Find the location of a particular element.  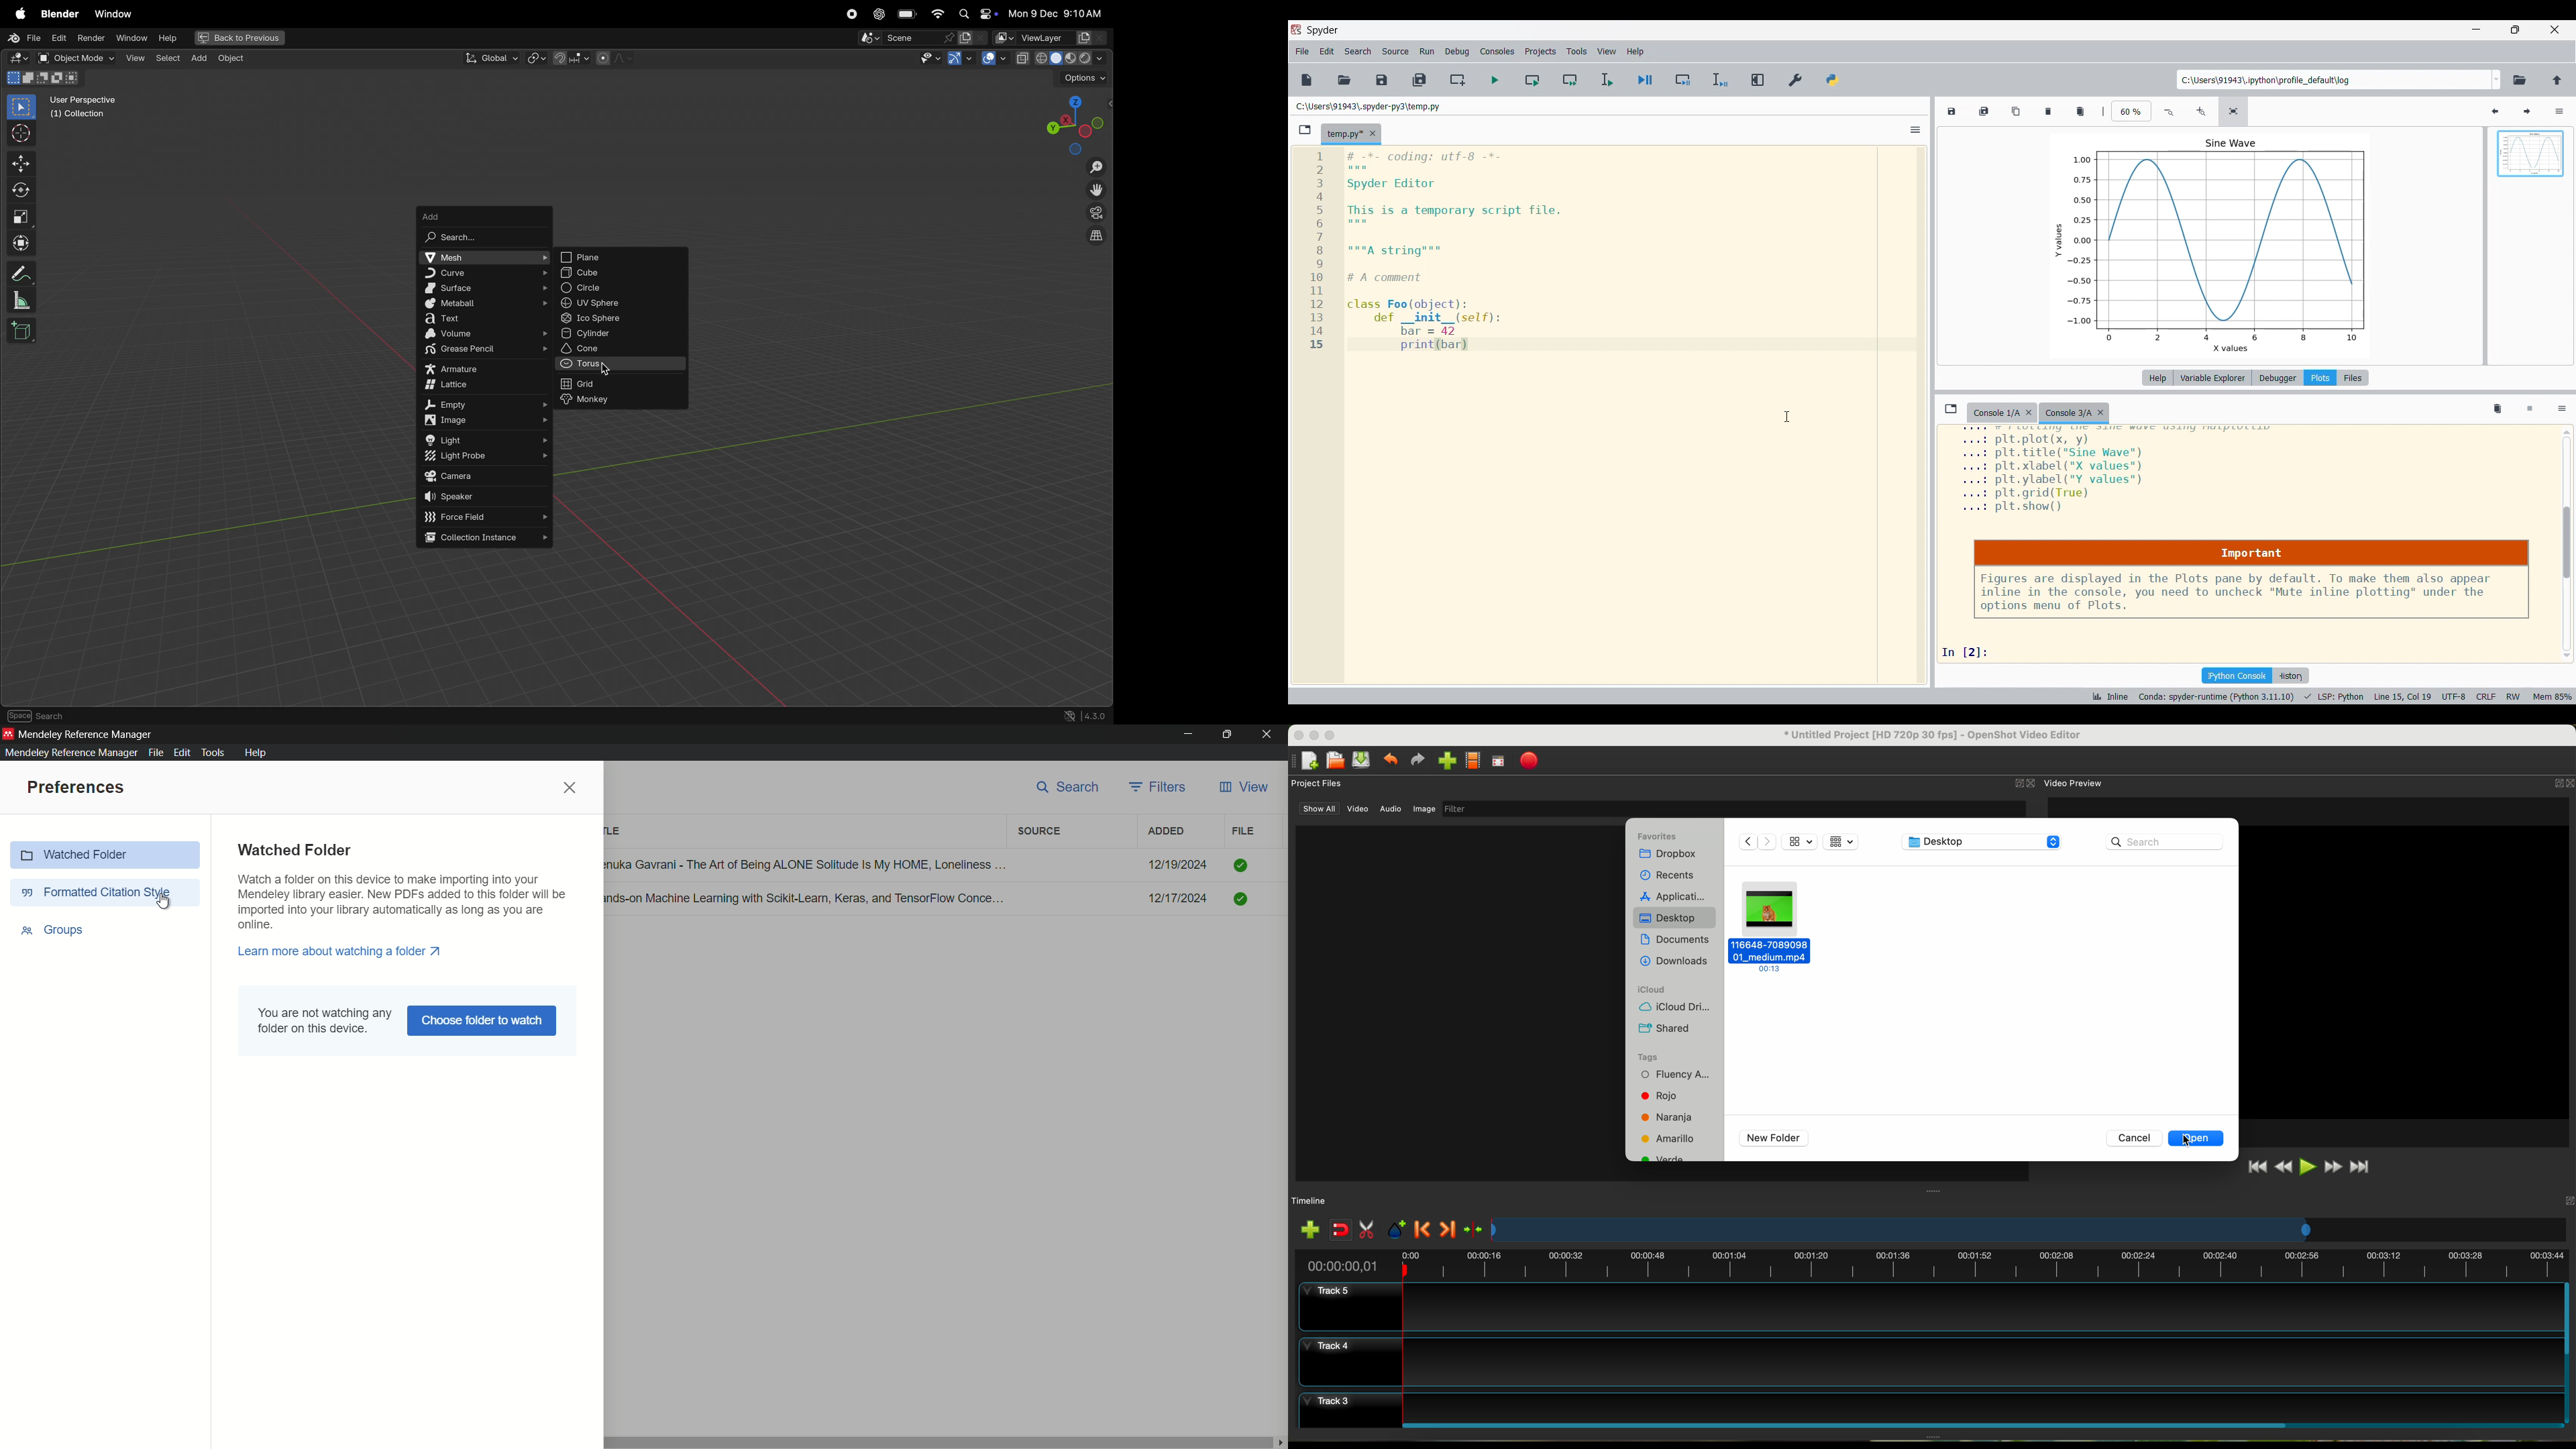

battery is located at coordinates (908, 15).